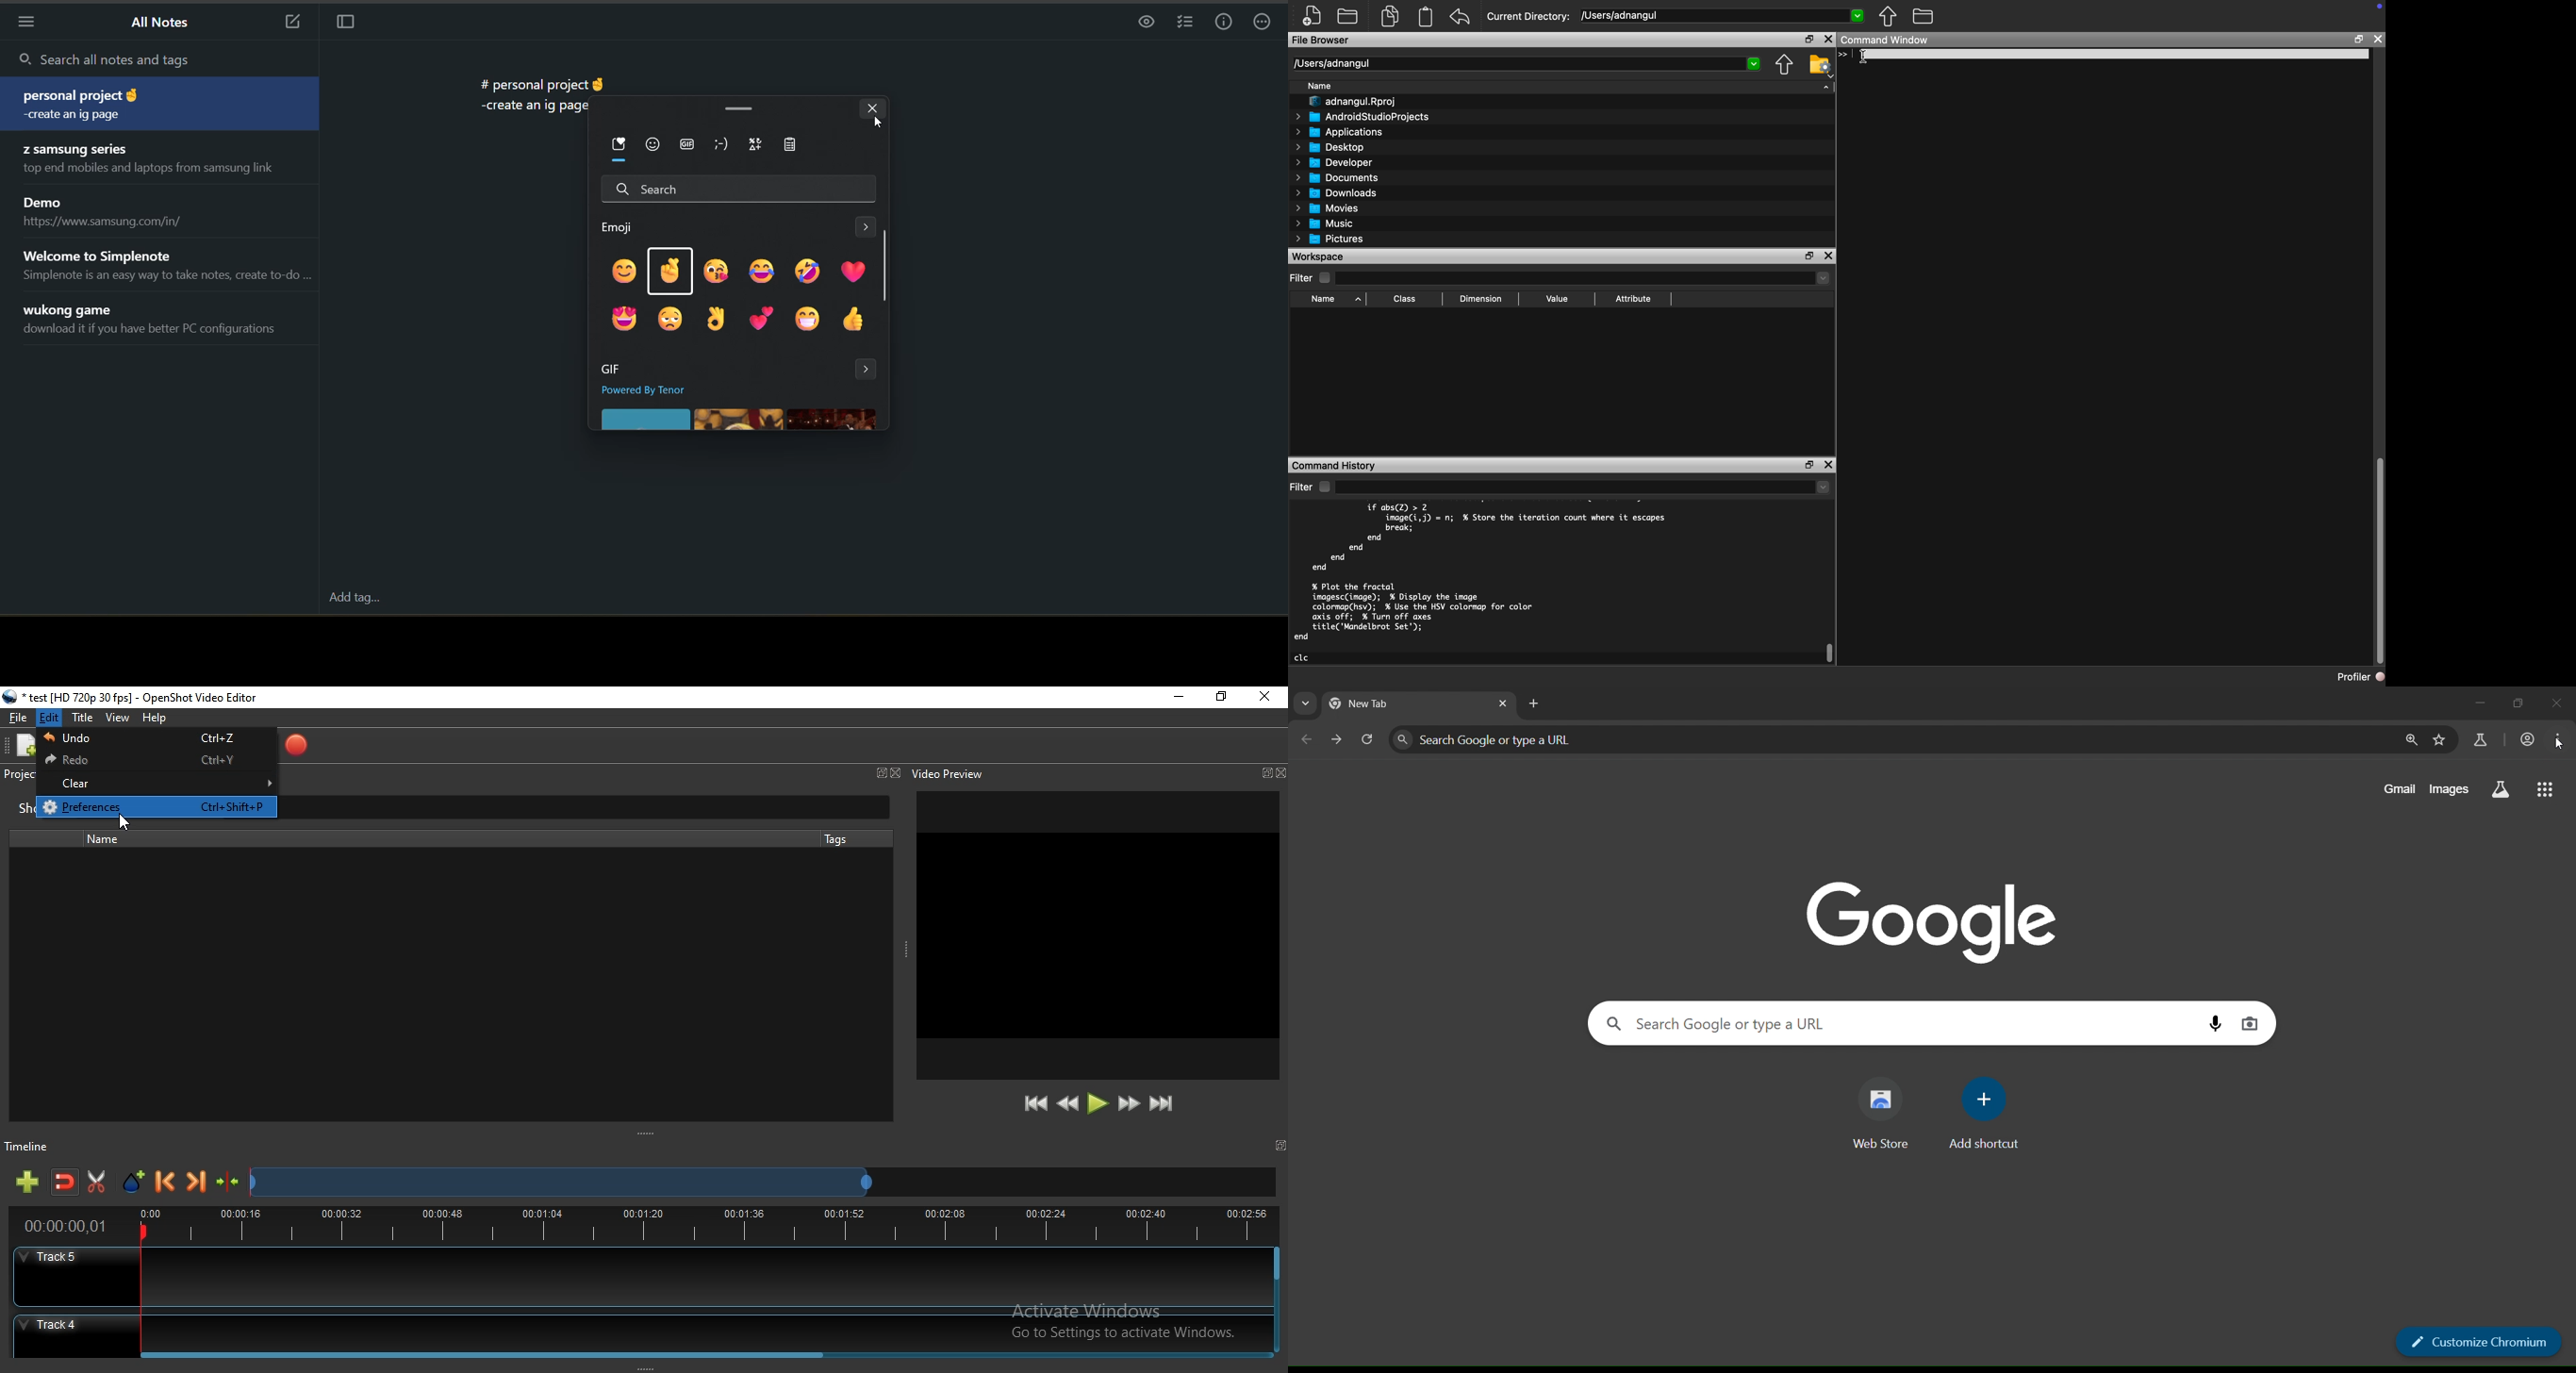 This screenshot has height=1400, width=2576. I want to click on Scroll, so click(1831, 653).